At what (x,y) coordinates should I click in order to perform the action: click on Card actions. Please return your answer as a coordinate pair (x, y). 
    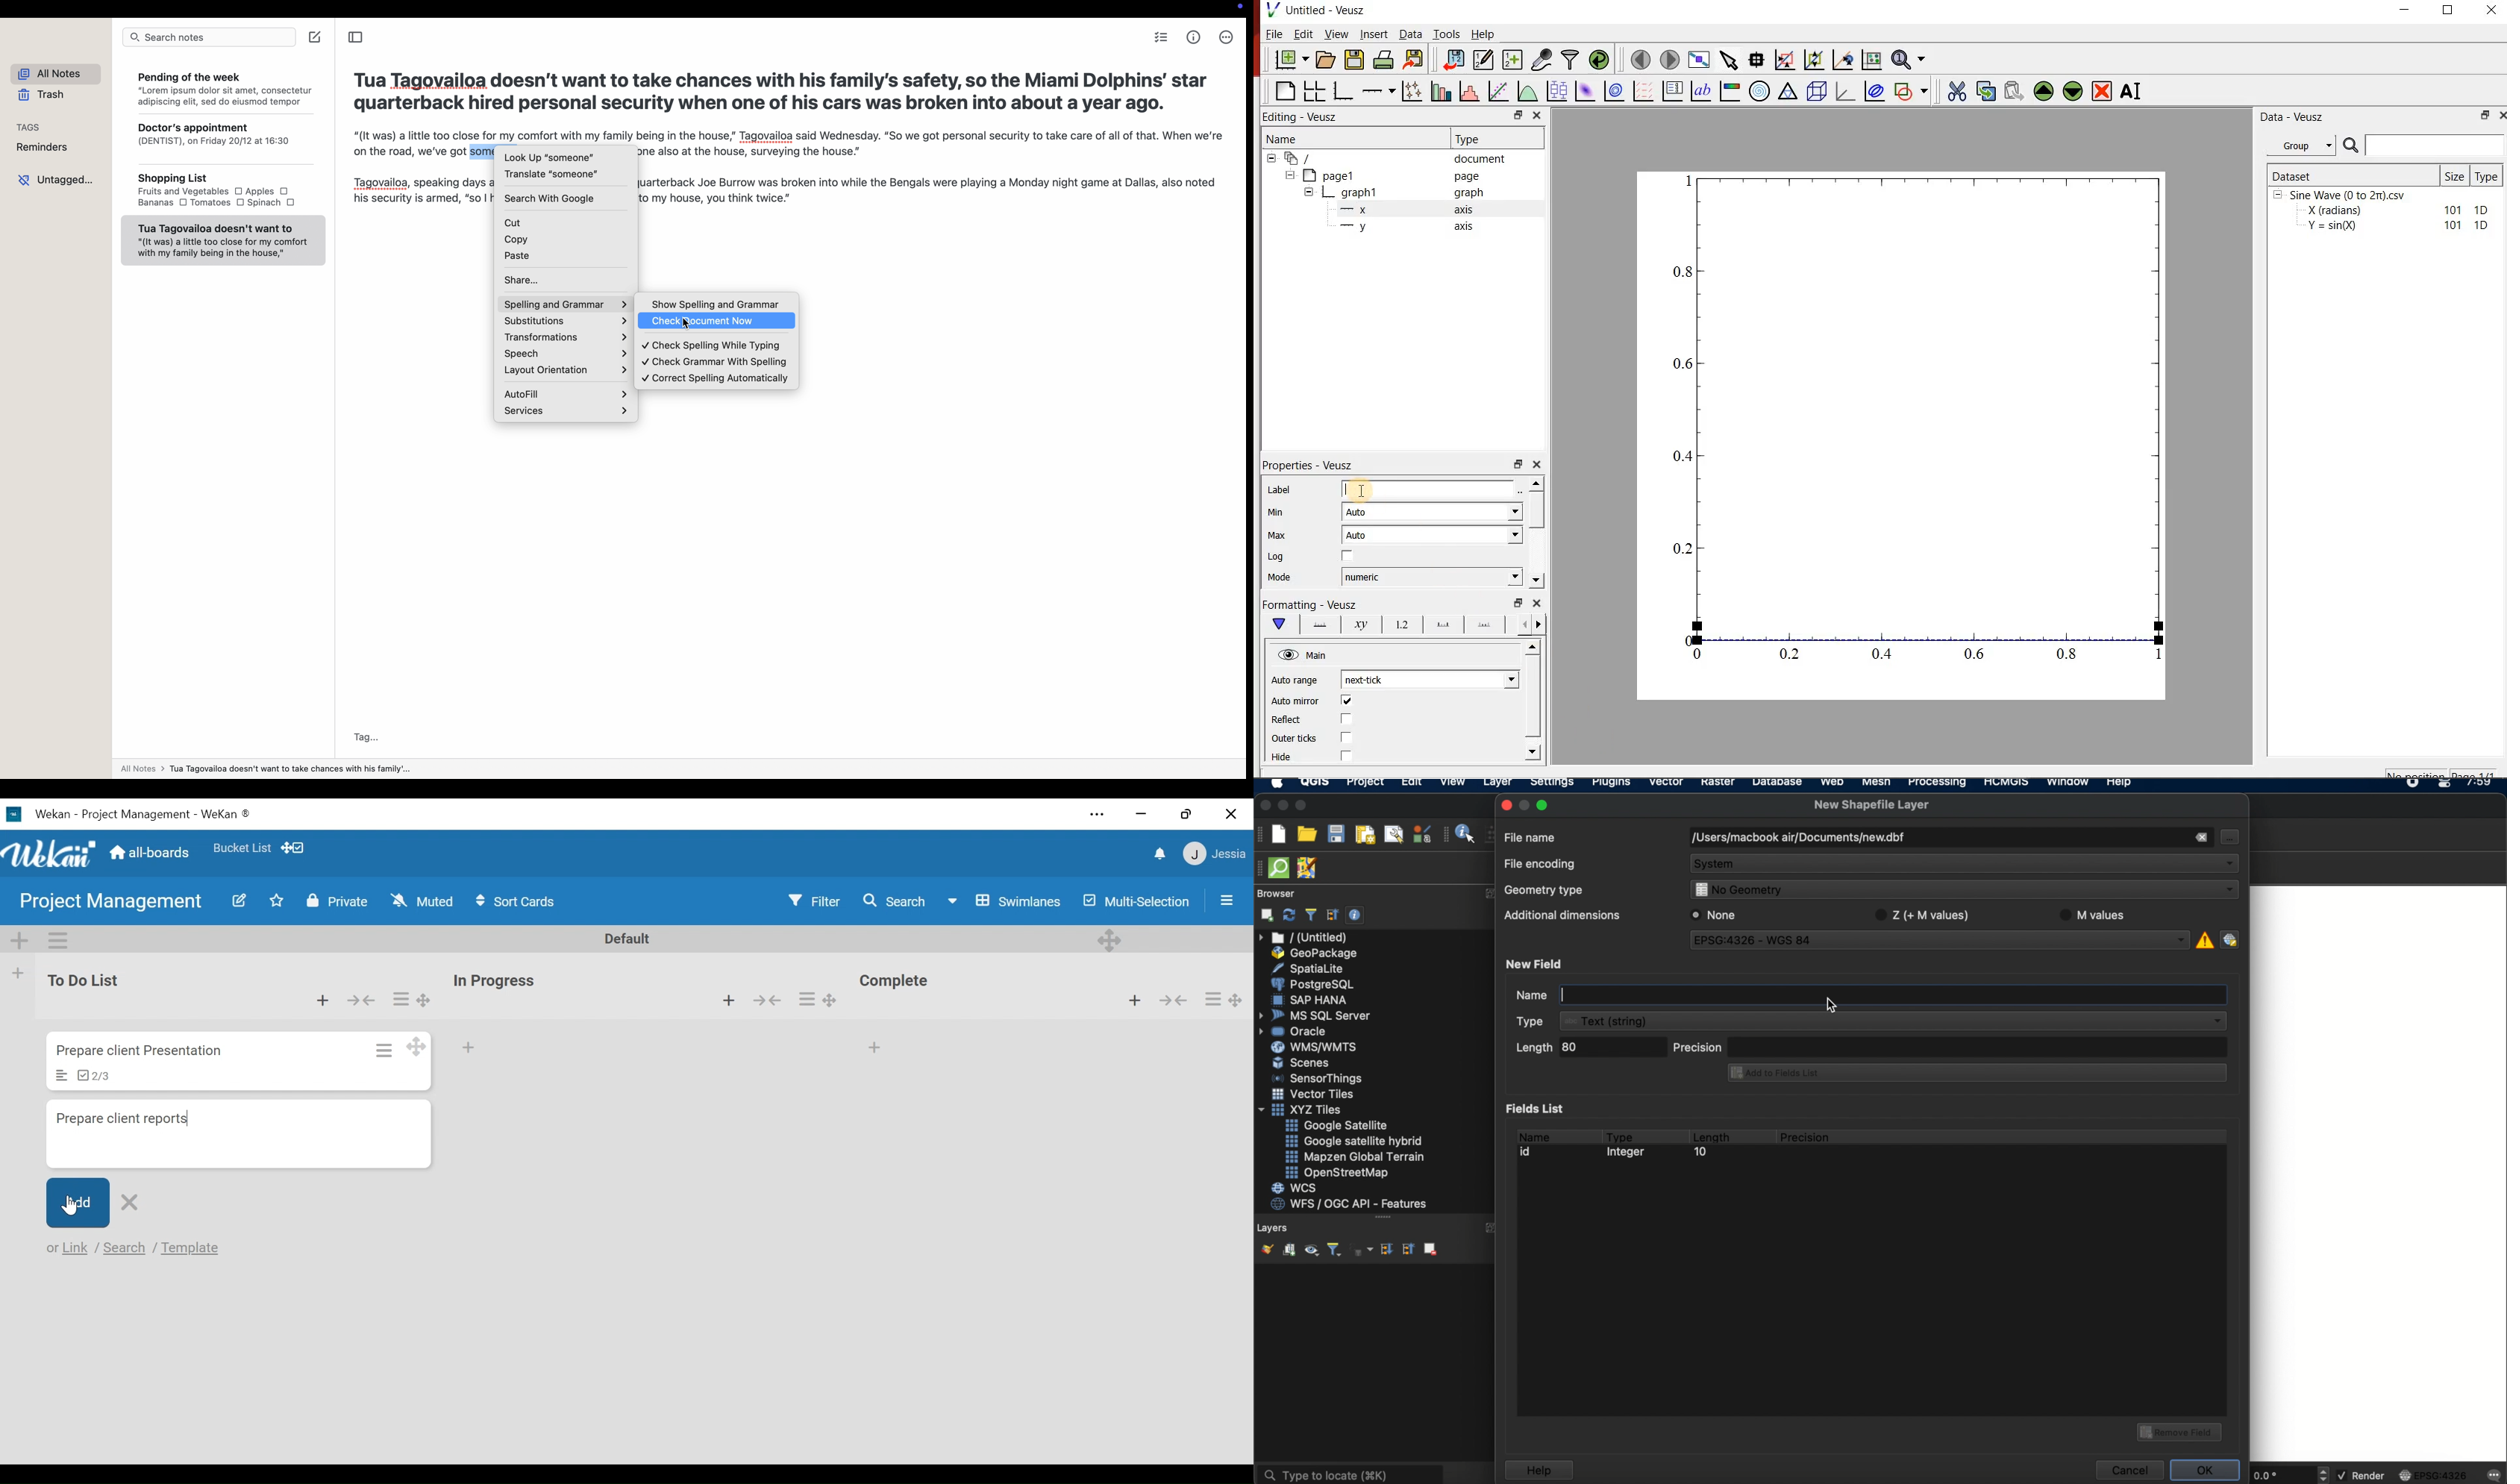
    Looking at the image, I should click on (383, 1049).